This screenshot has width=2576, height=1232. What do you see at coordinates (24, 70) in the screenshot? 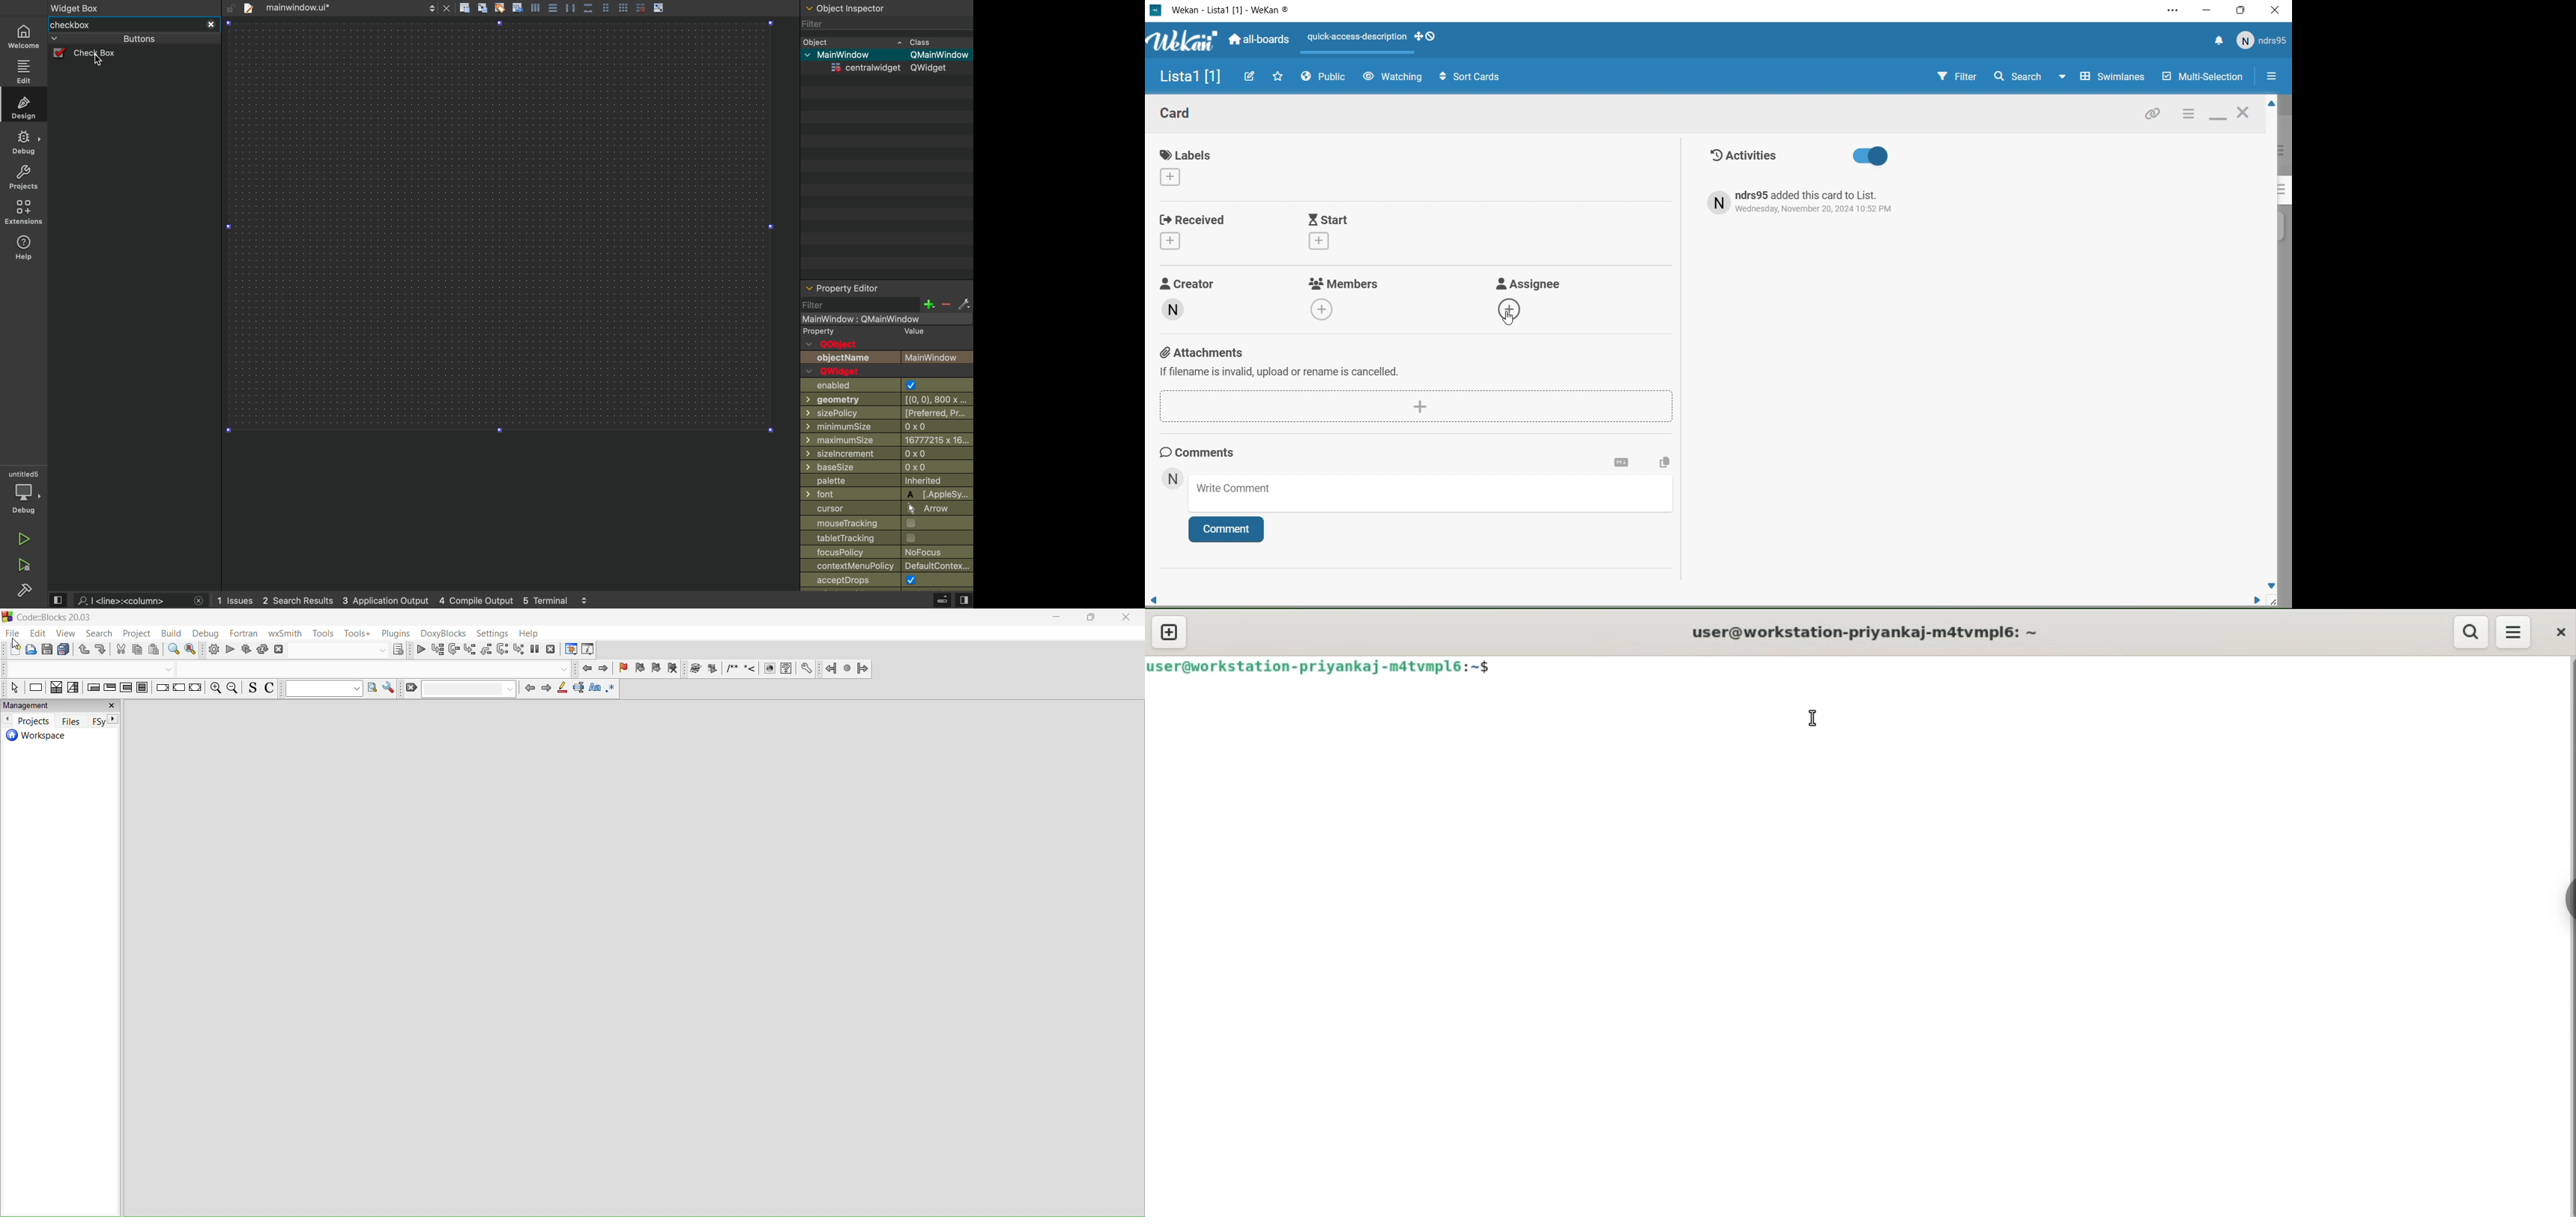
I see `edit` at bounding box center [24, 70].